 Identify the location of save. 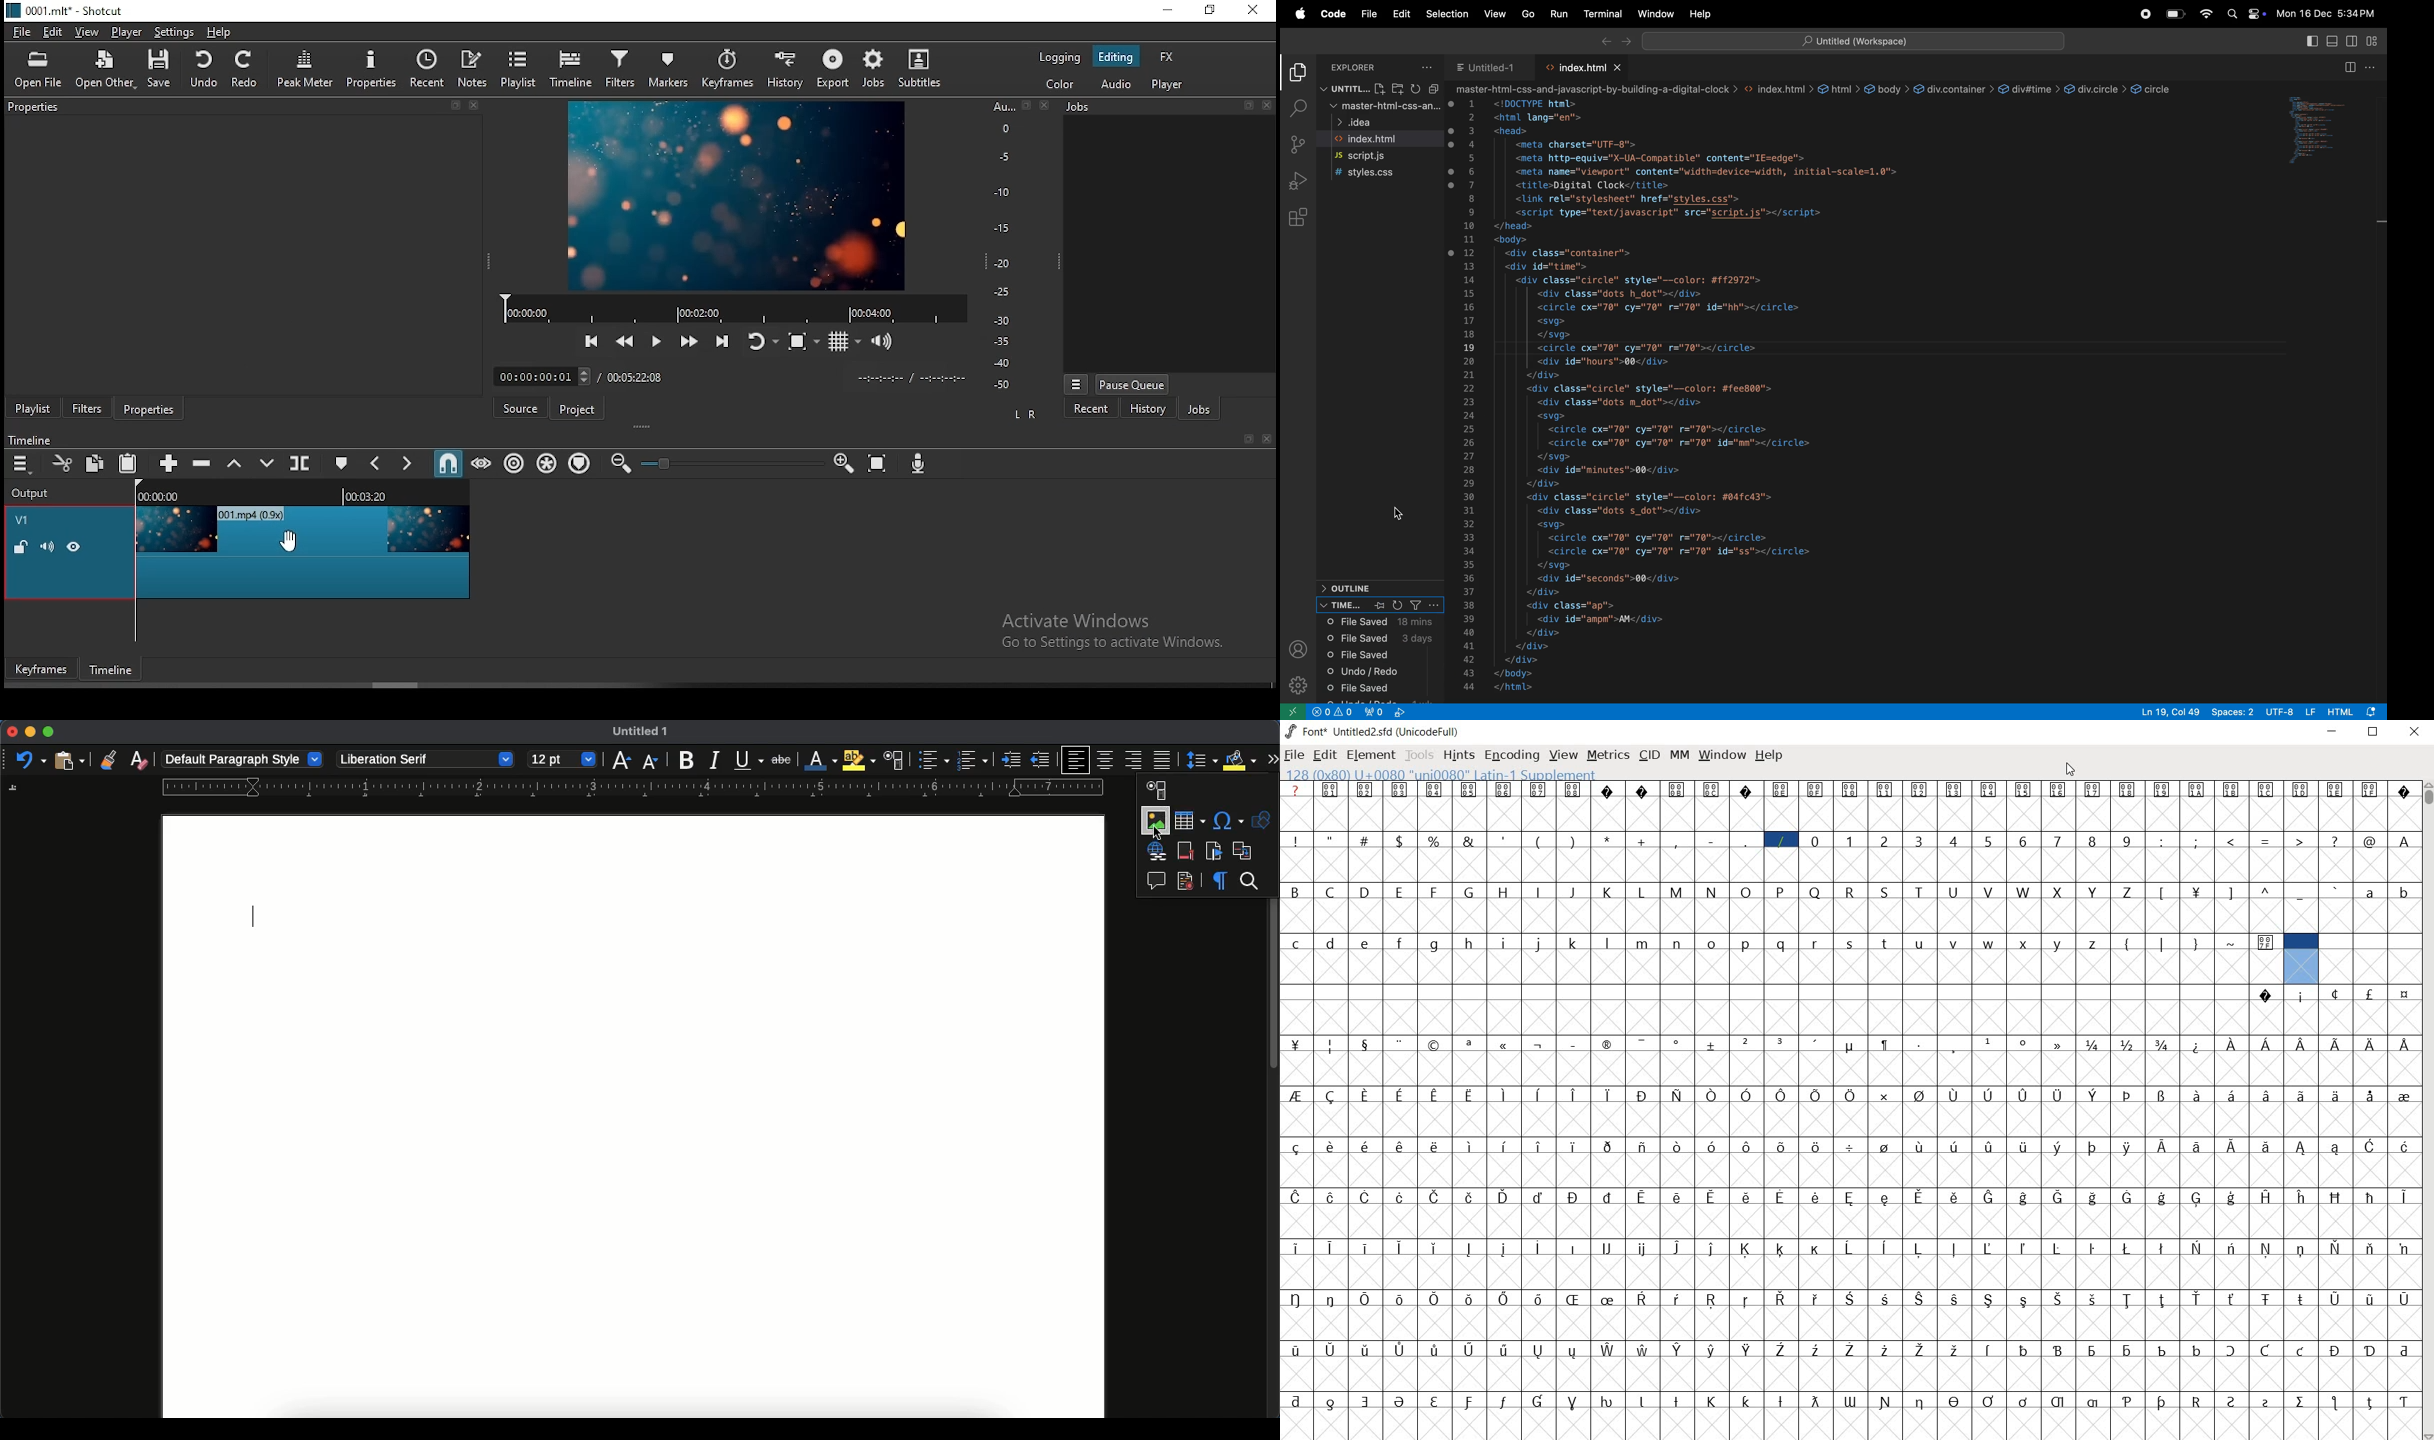
(162, 71).